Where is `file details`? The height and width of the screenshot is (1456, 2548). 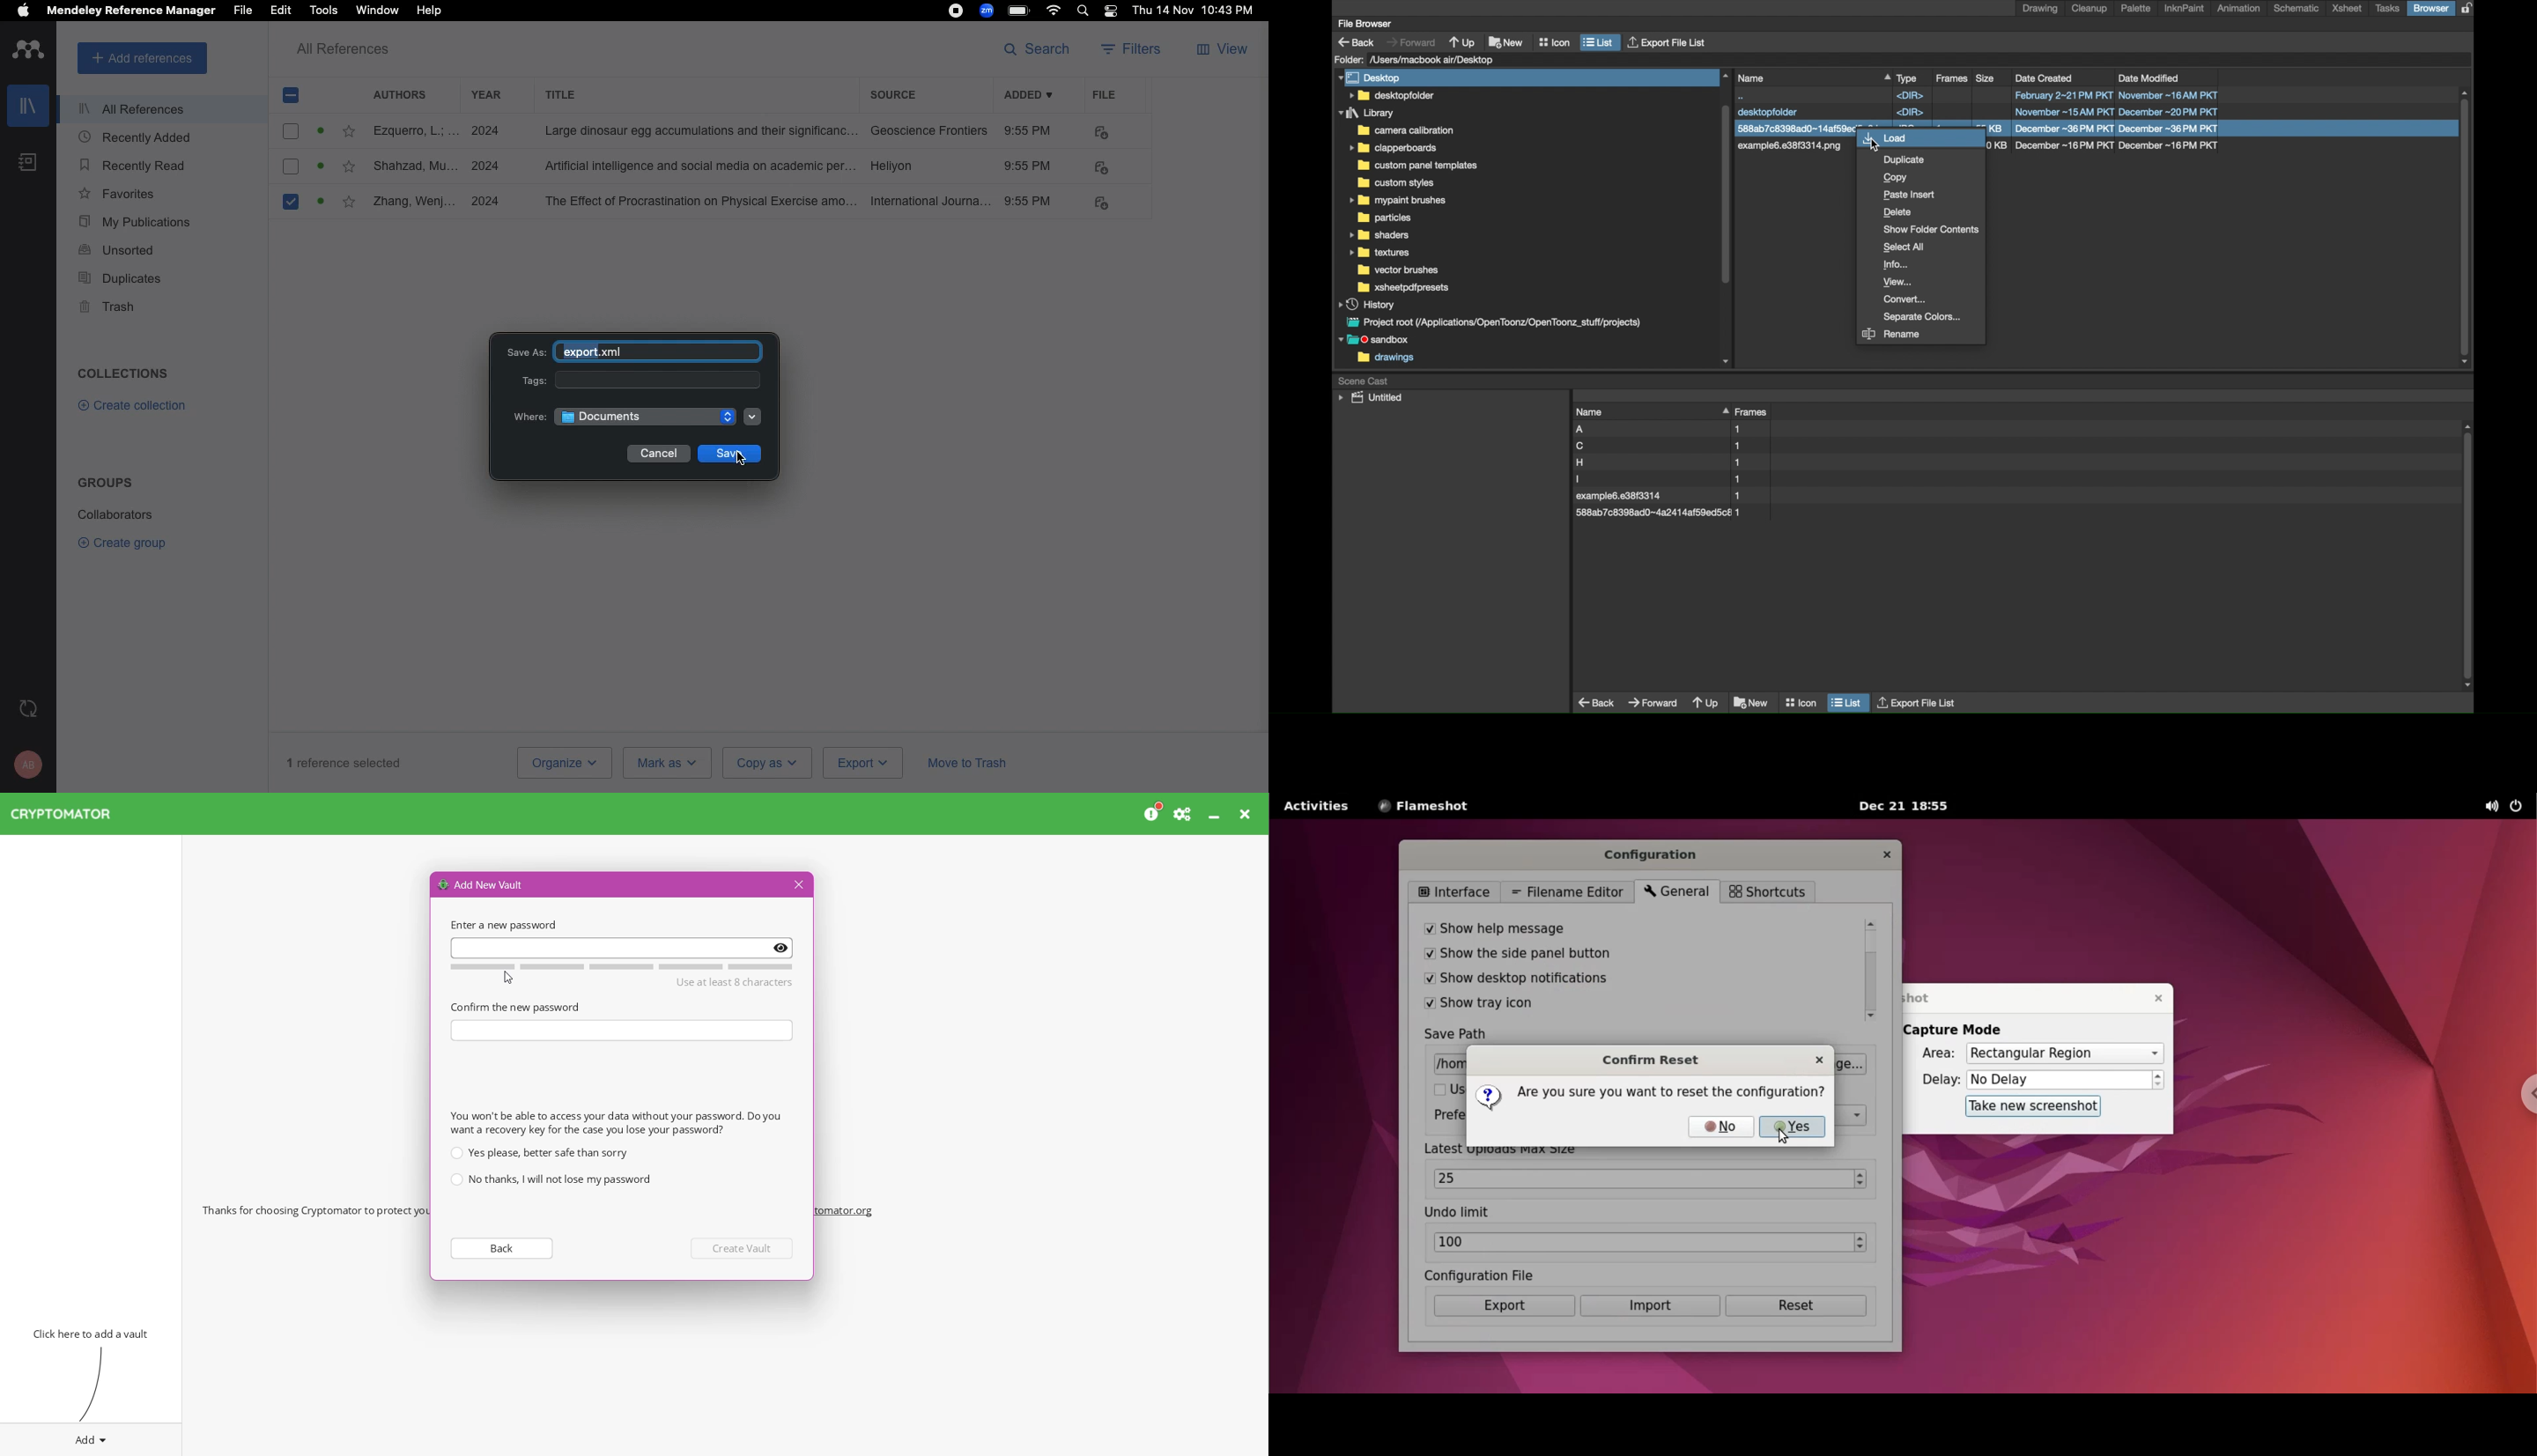 file details is located at coordinates (2105, 129).